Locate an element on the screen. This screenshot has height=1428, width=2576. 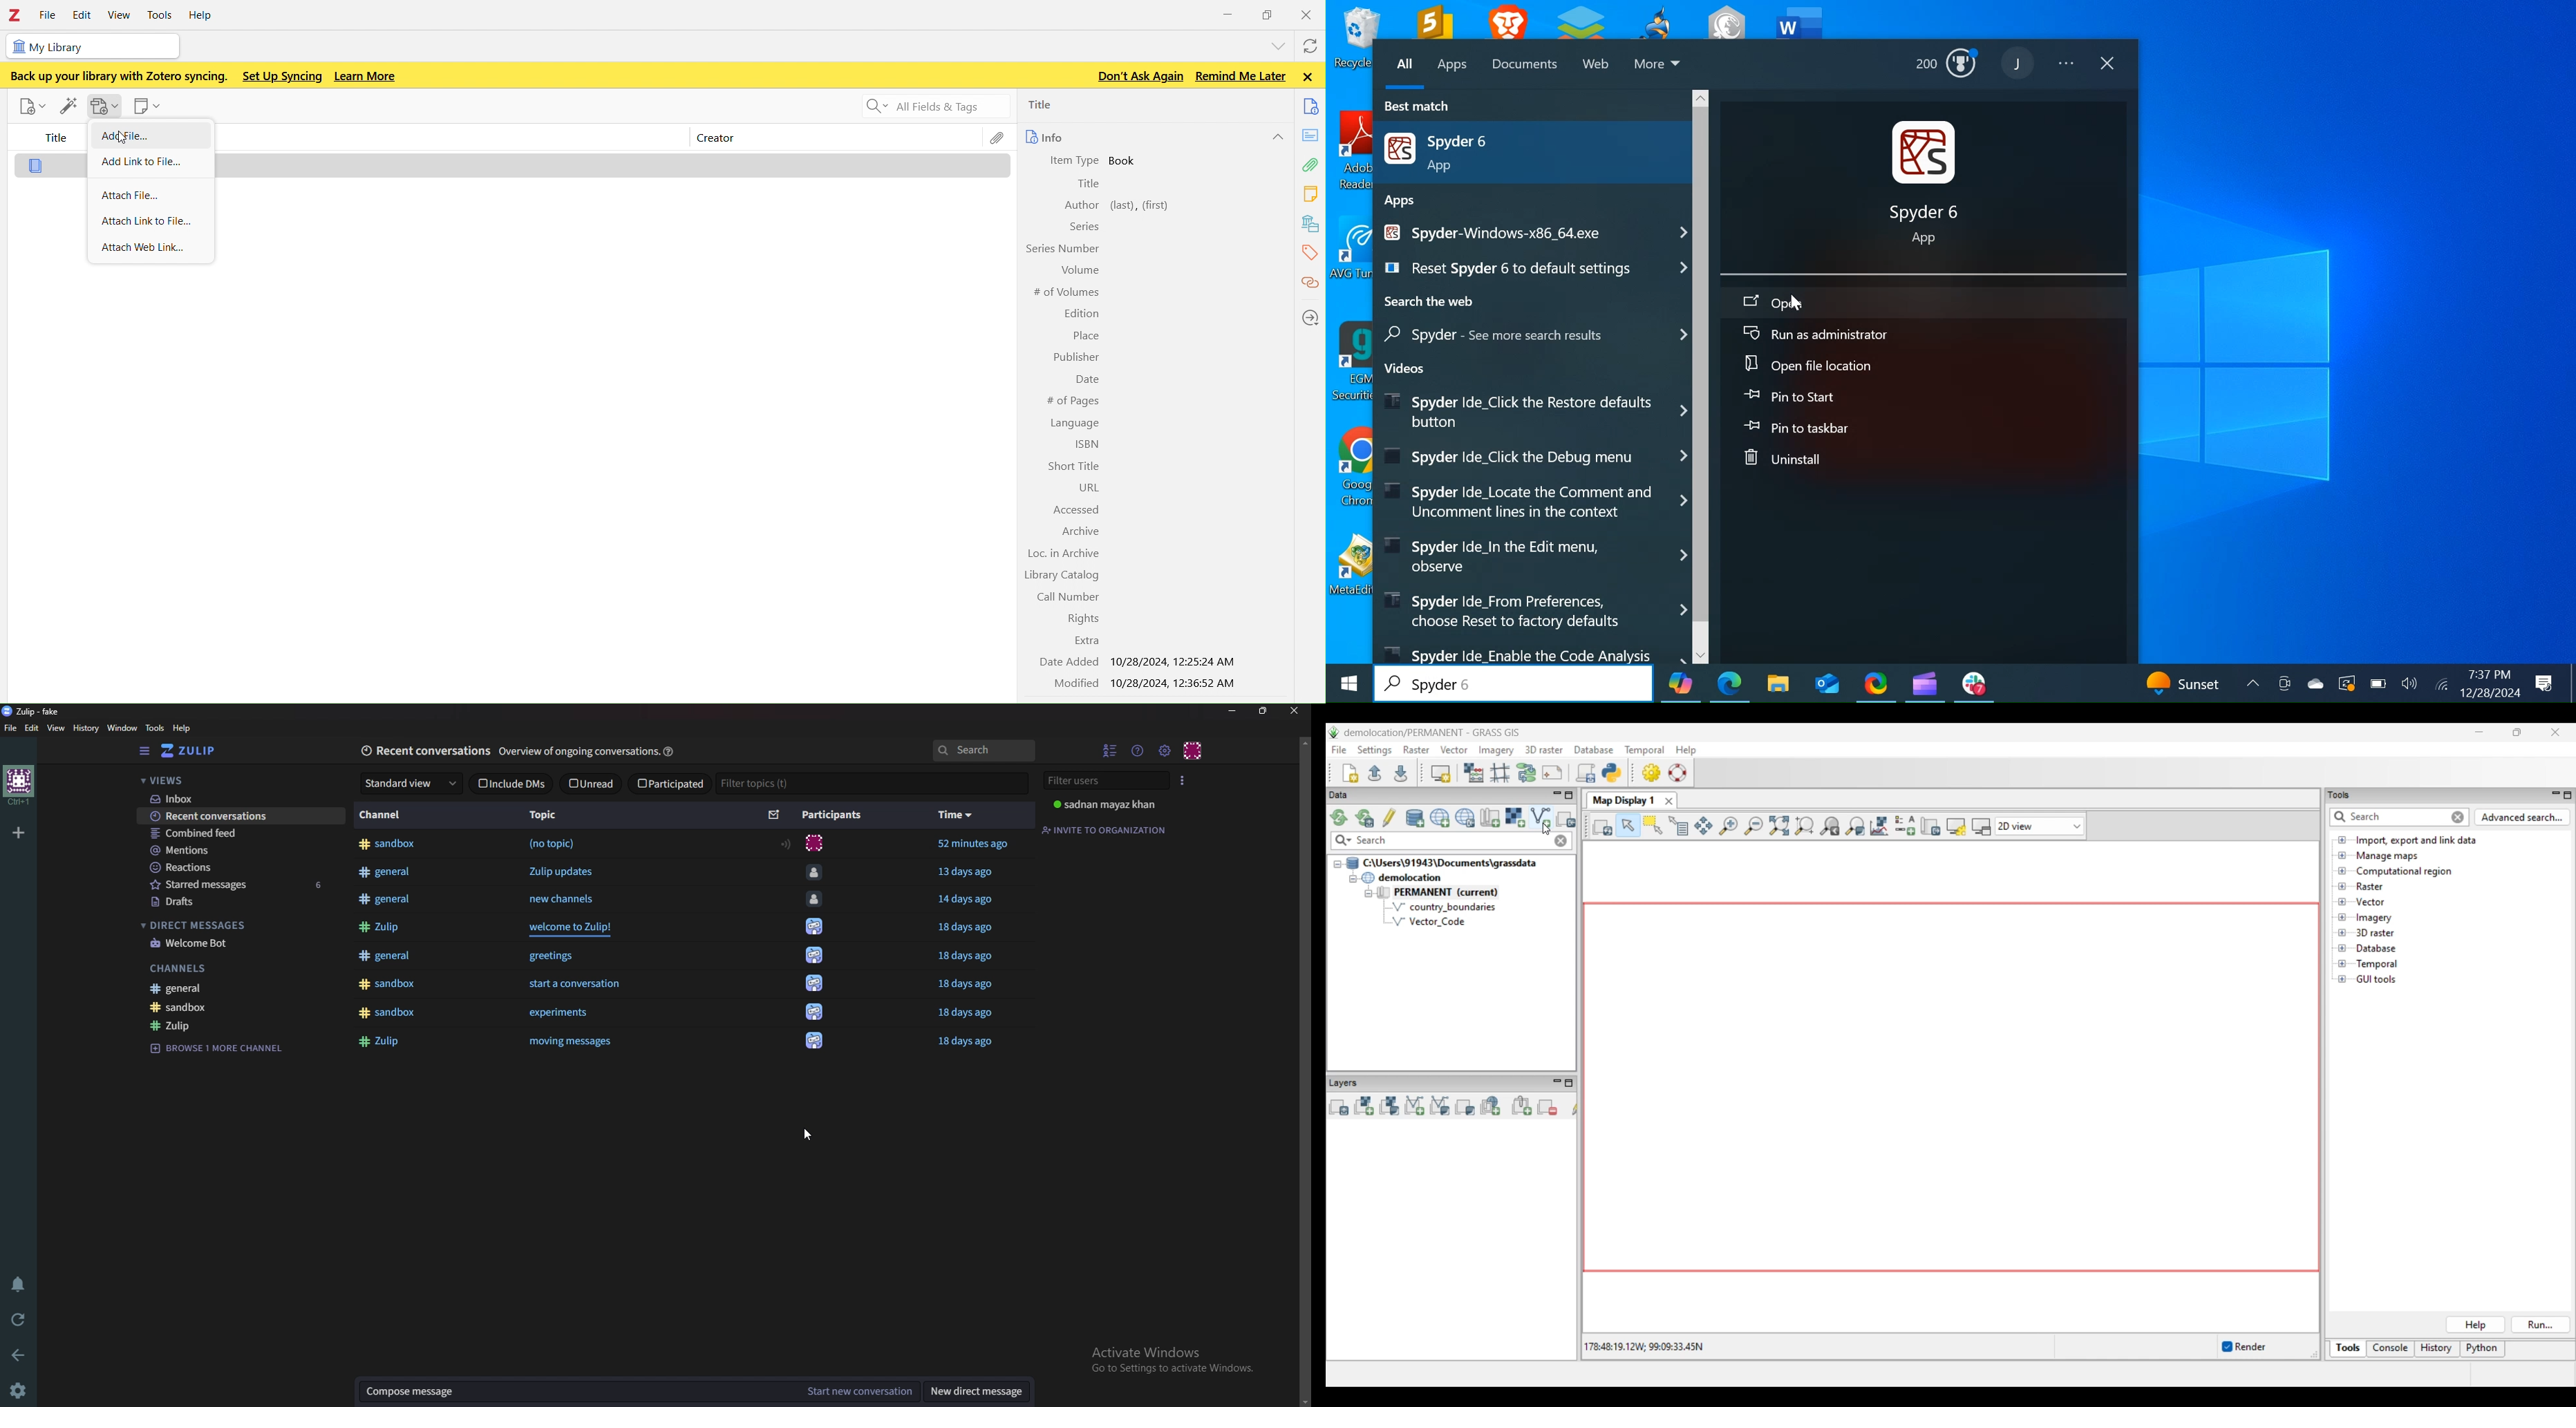
Item Type is located at coordinates (1075, 160).